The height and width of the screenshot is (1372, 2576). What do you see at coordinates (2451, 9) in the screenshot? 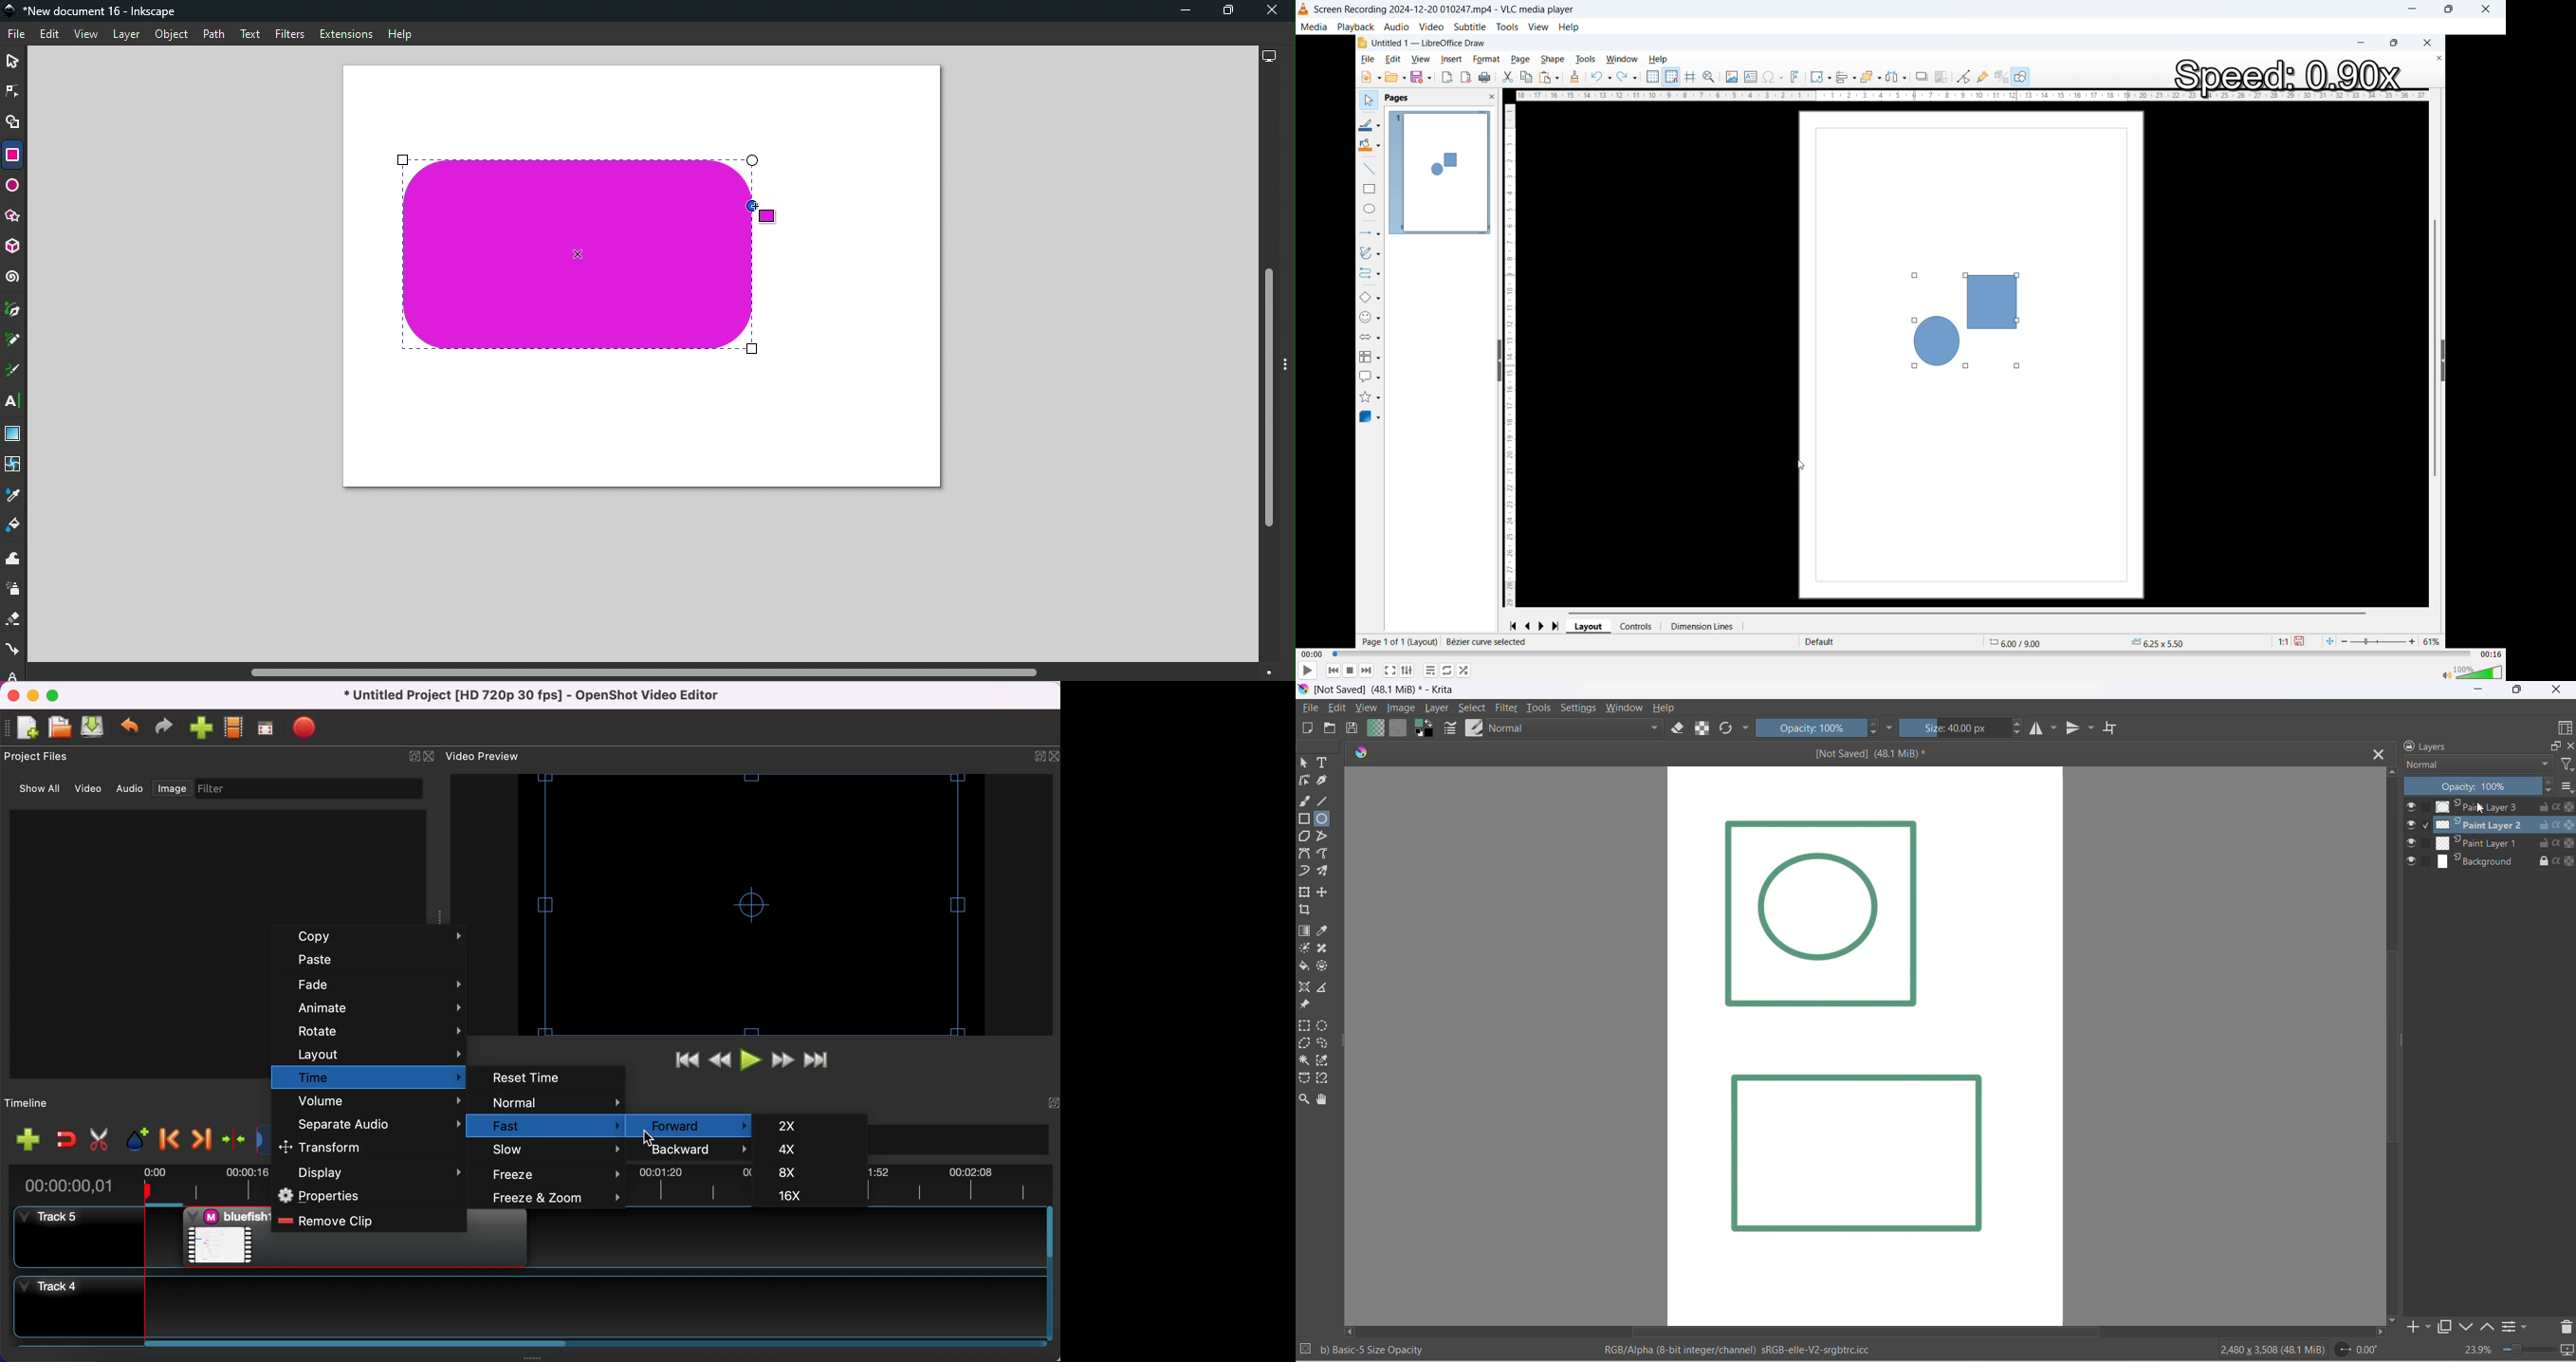
I see `Maximise ` at bounding box center [2451, 9].